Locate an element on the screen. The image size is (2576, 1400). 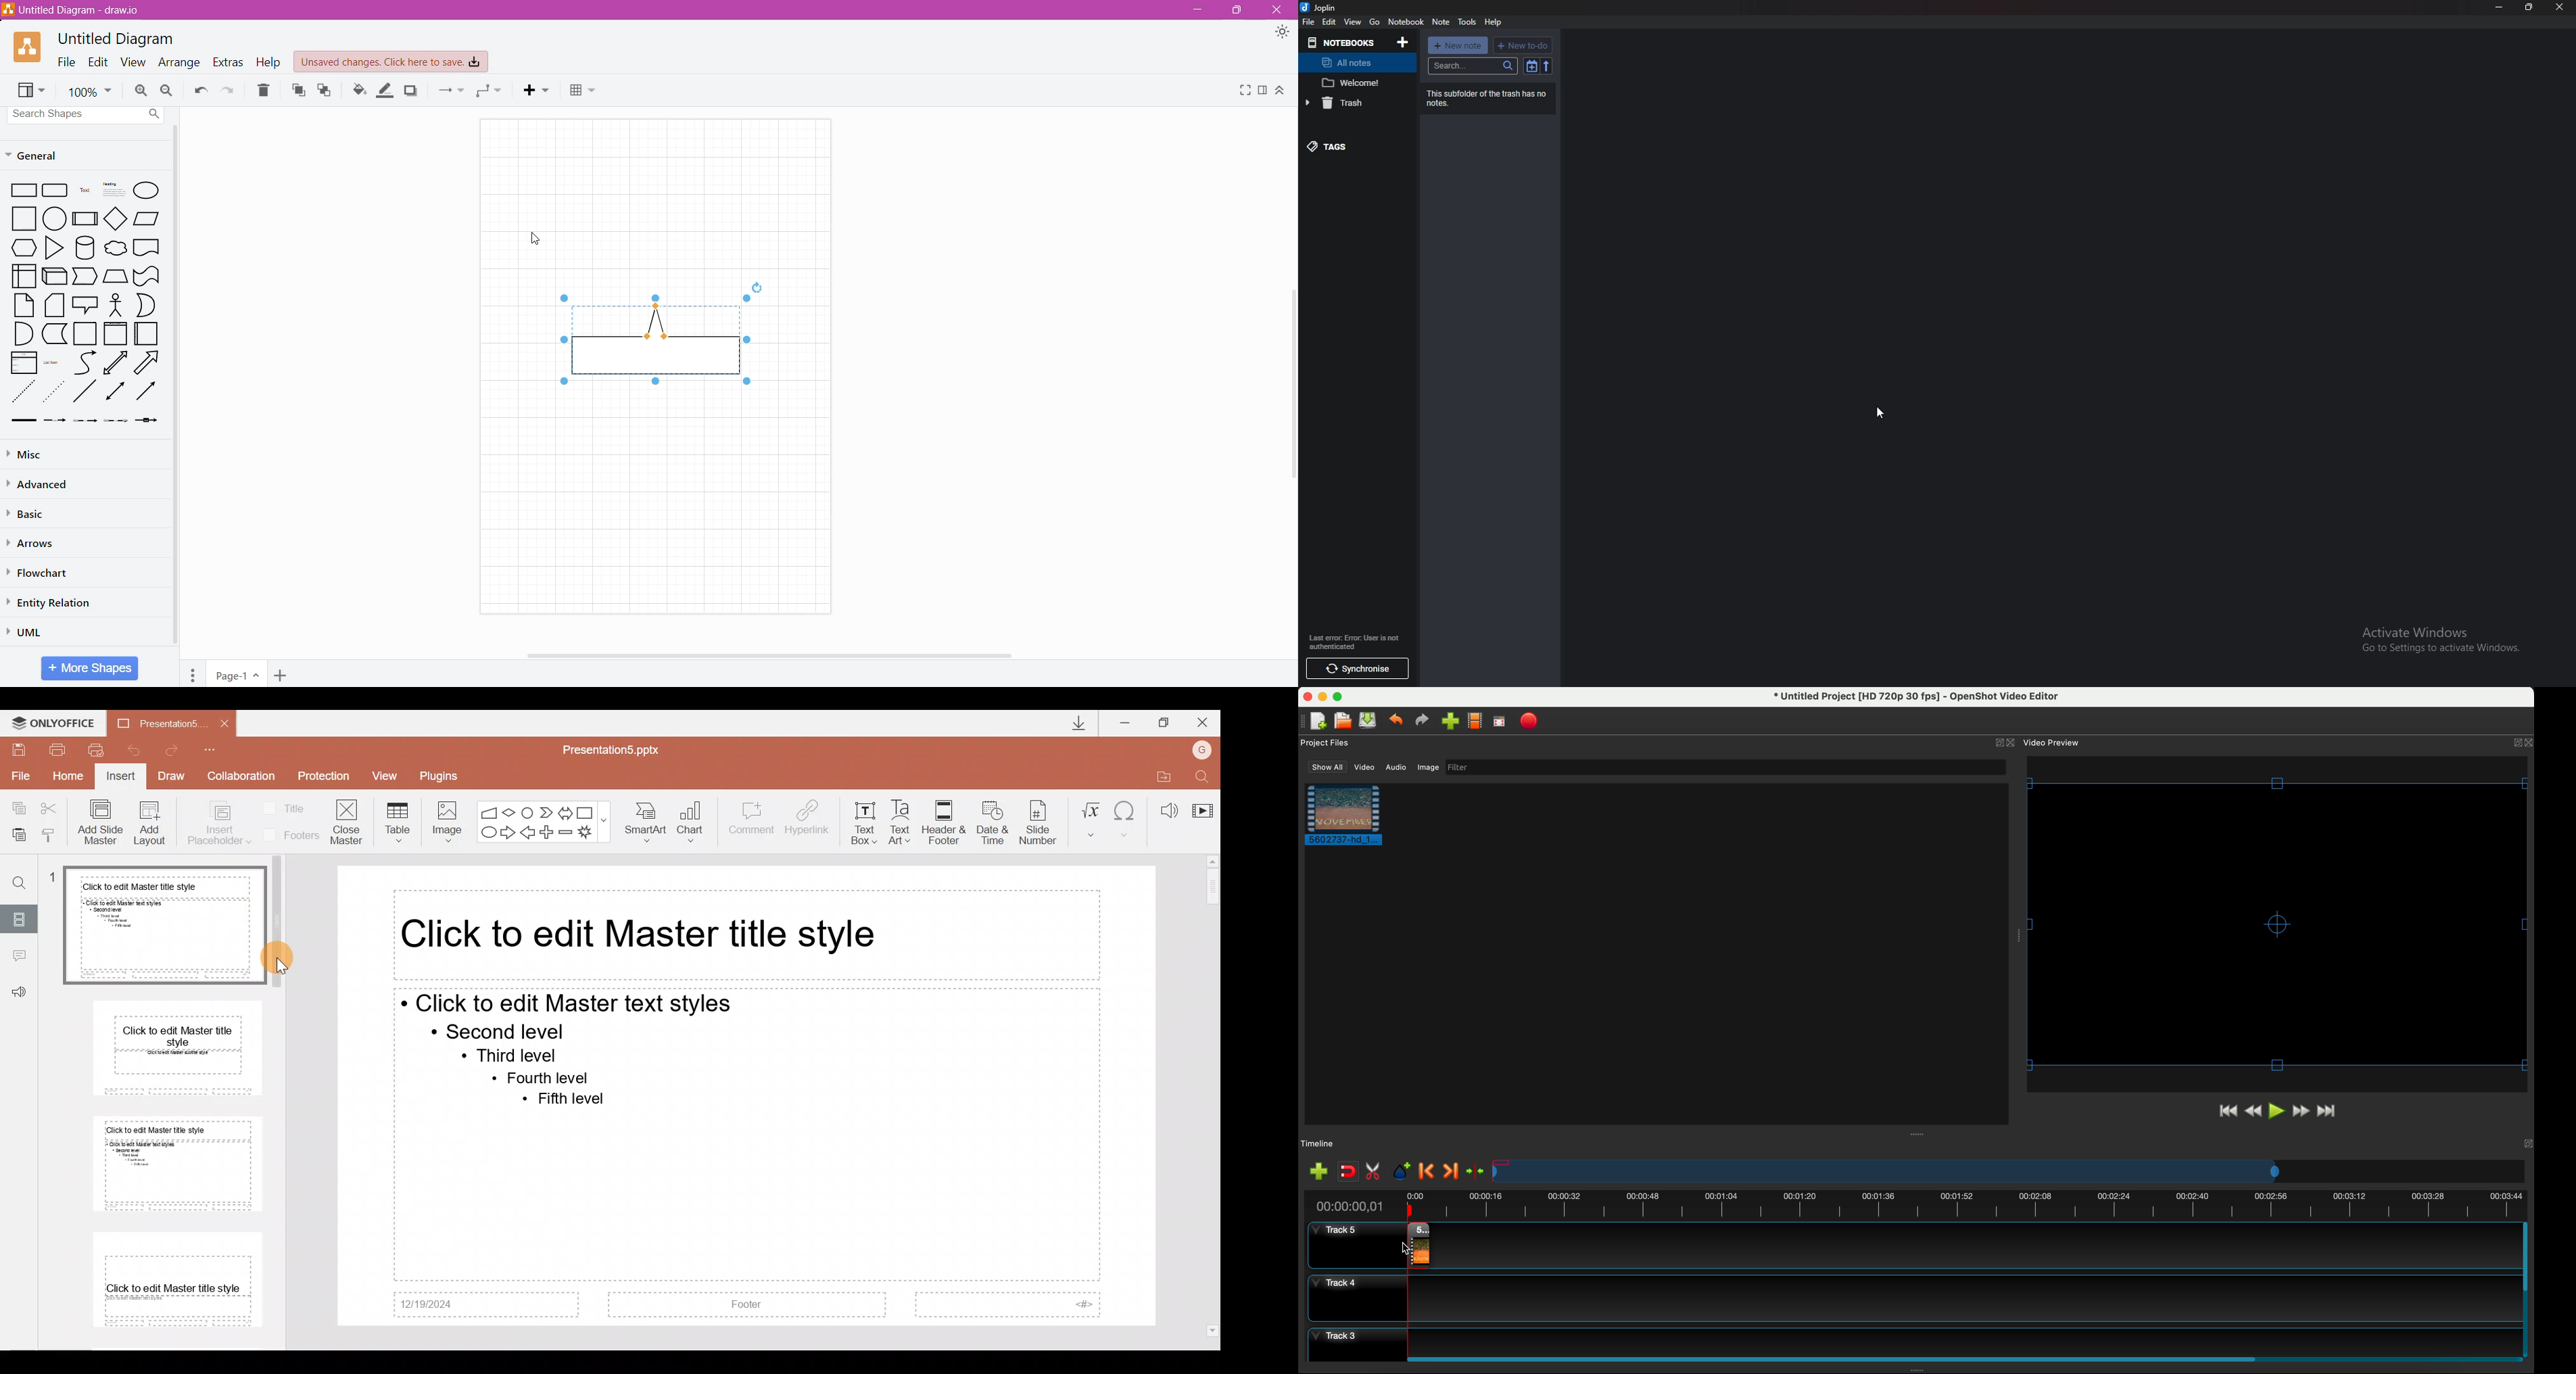
Quarter Circle  is located at coordinates (22, 333).